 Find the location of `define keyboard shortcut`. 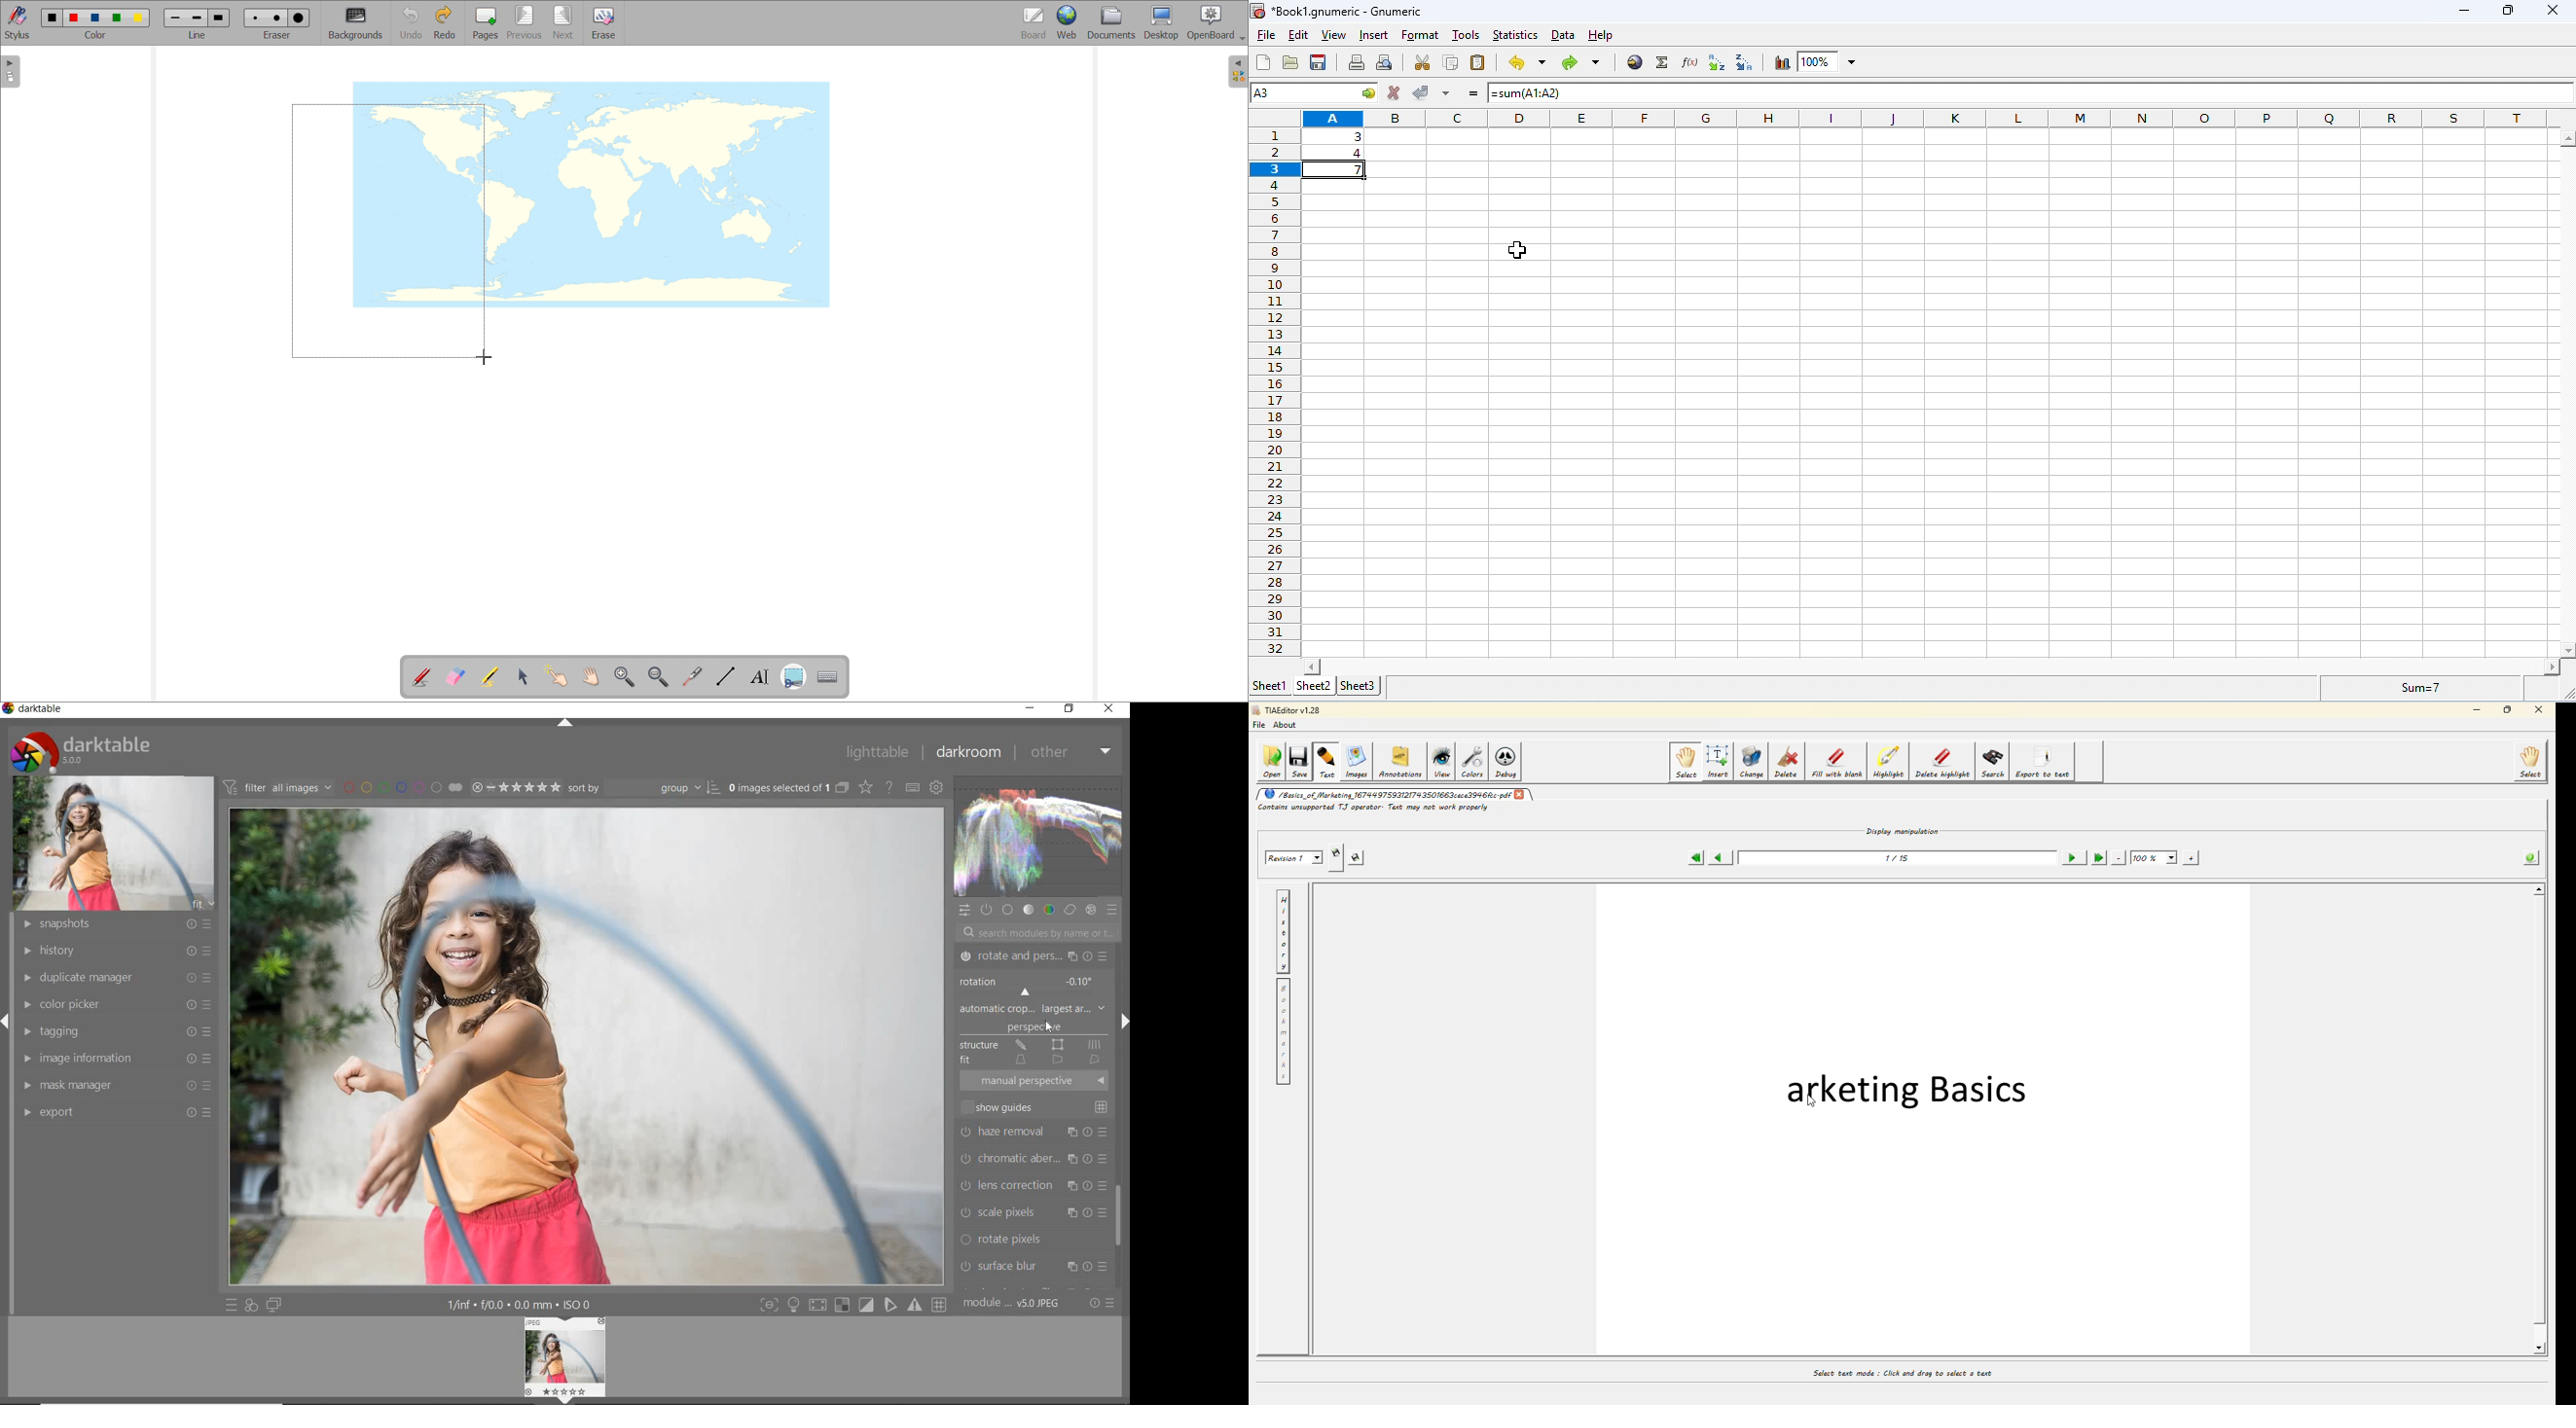

define keyboard shortcut is located at coordinates (913, 788).